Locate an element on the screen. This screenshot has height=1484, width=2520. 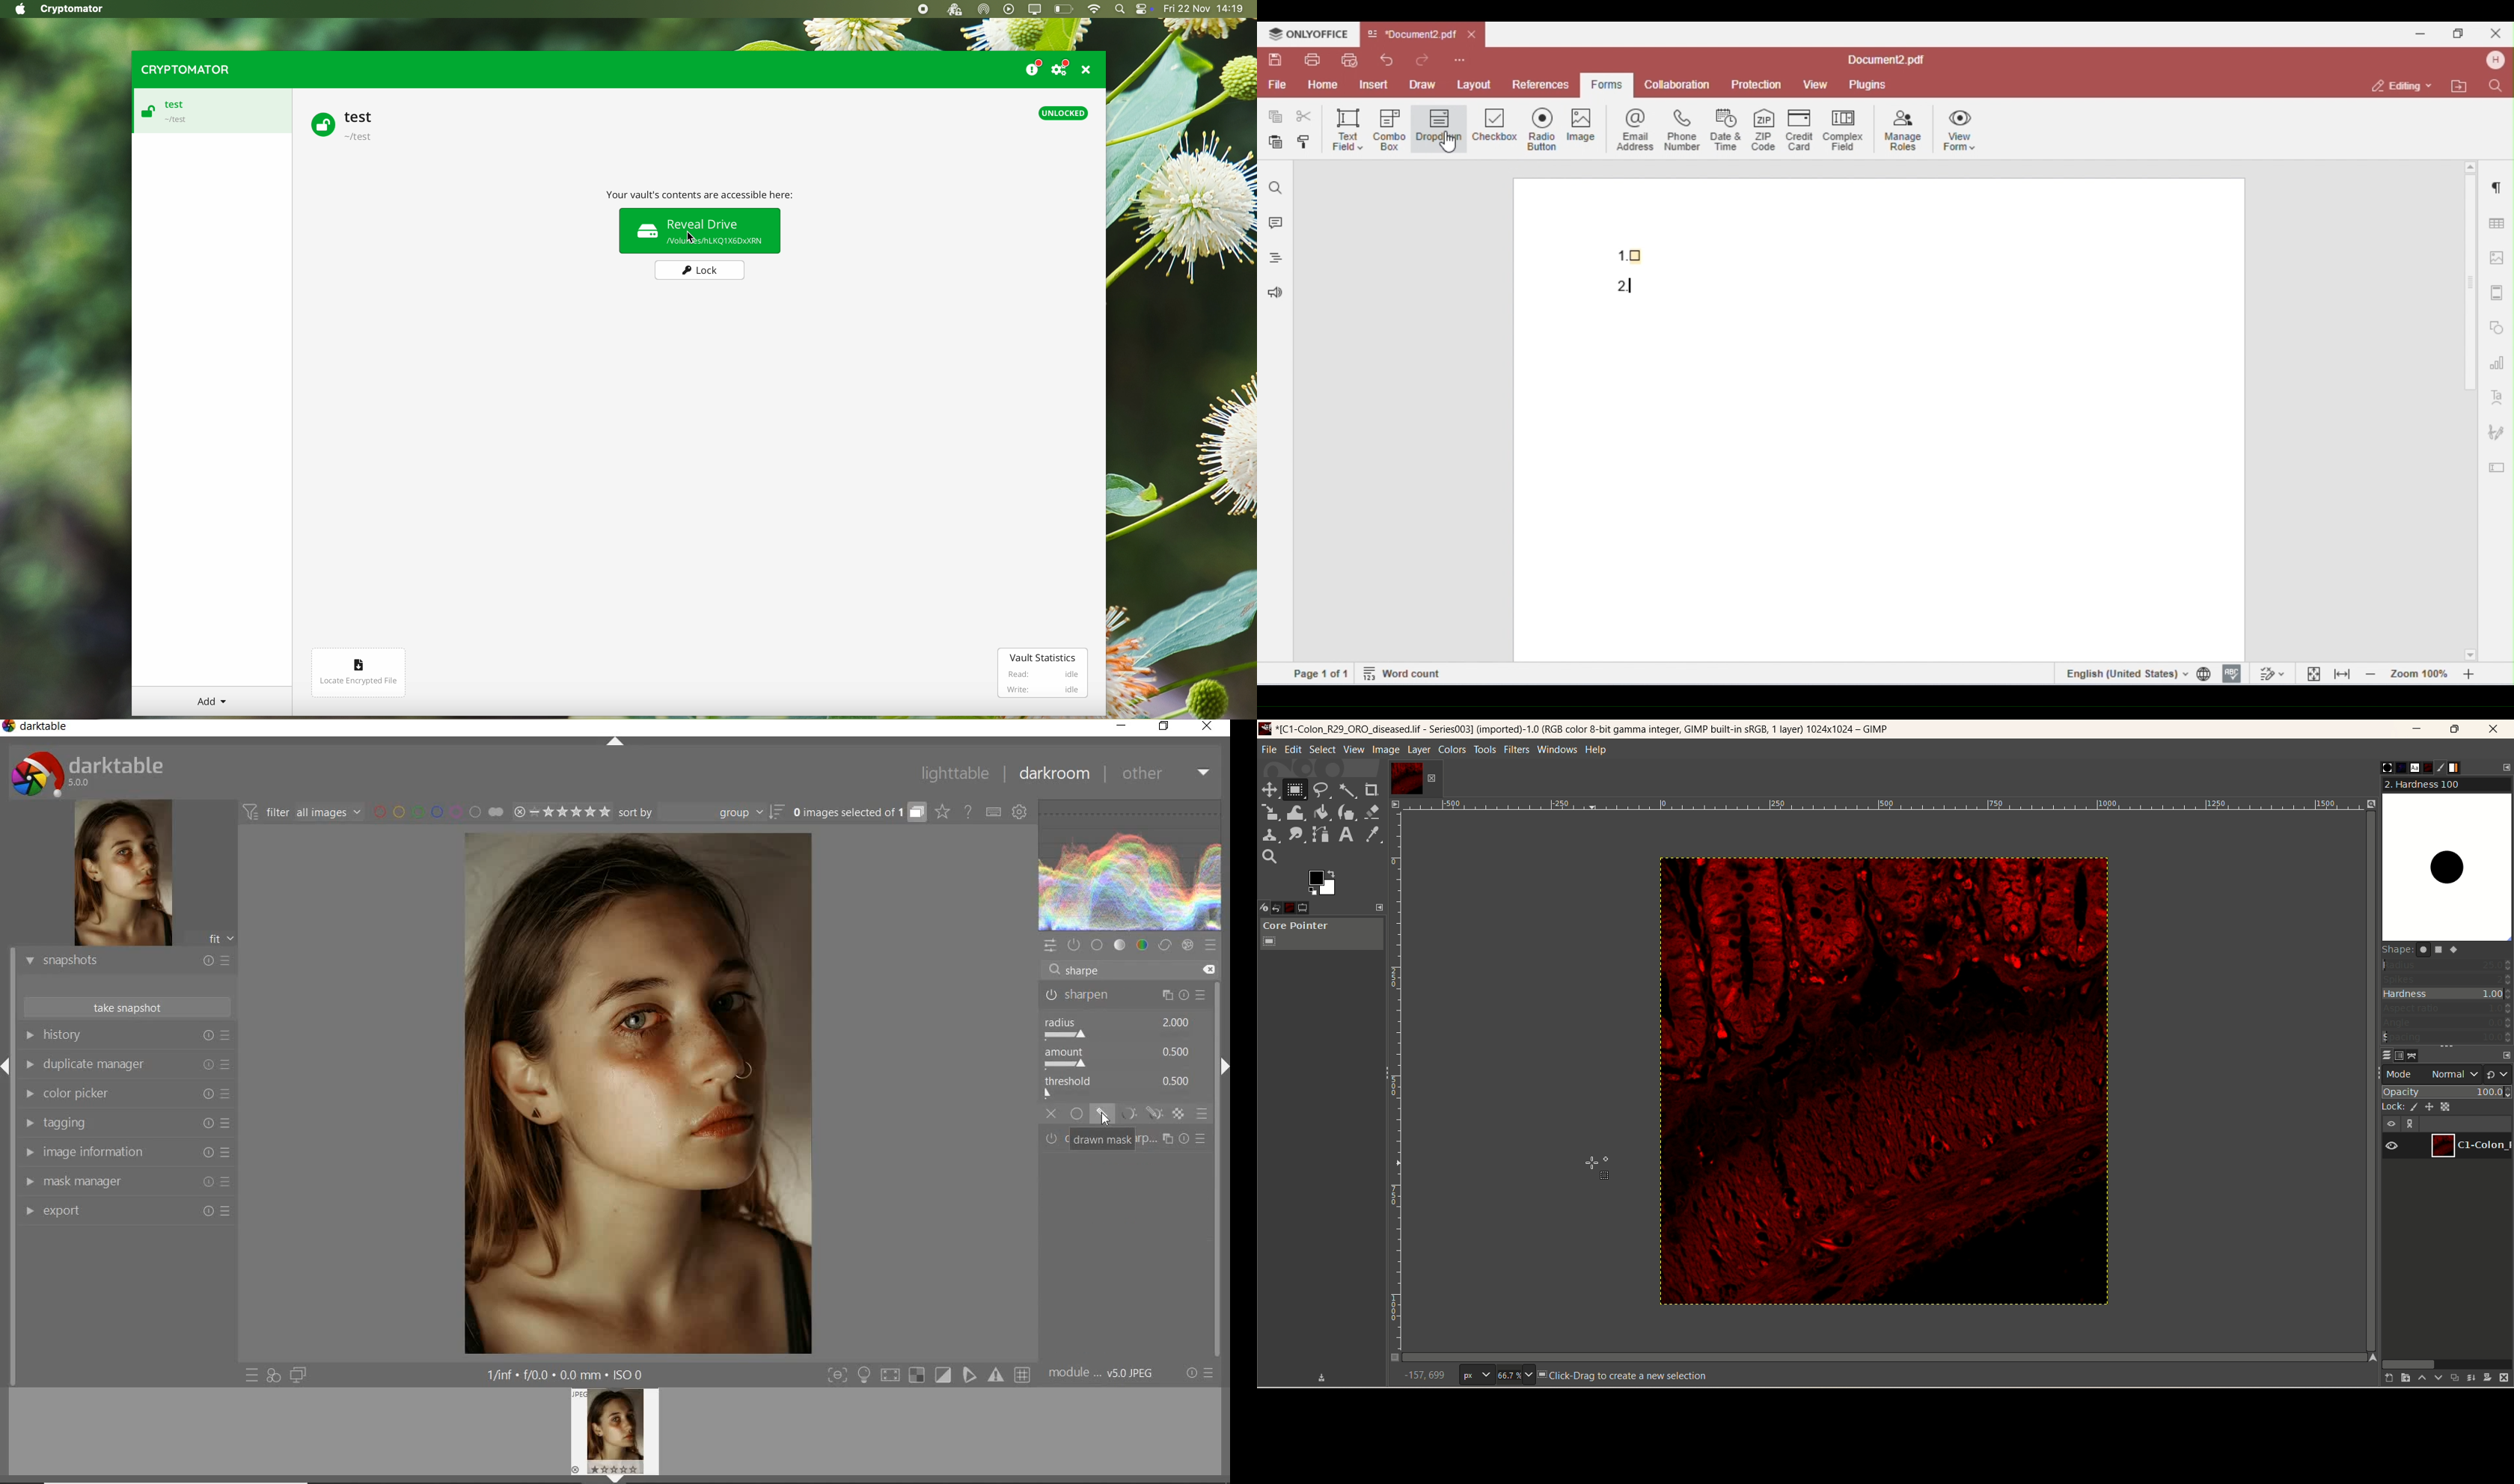
duplicate the layer is located at coordinates (2453, 1379).